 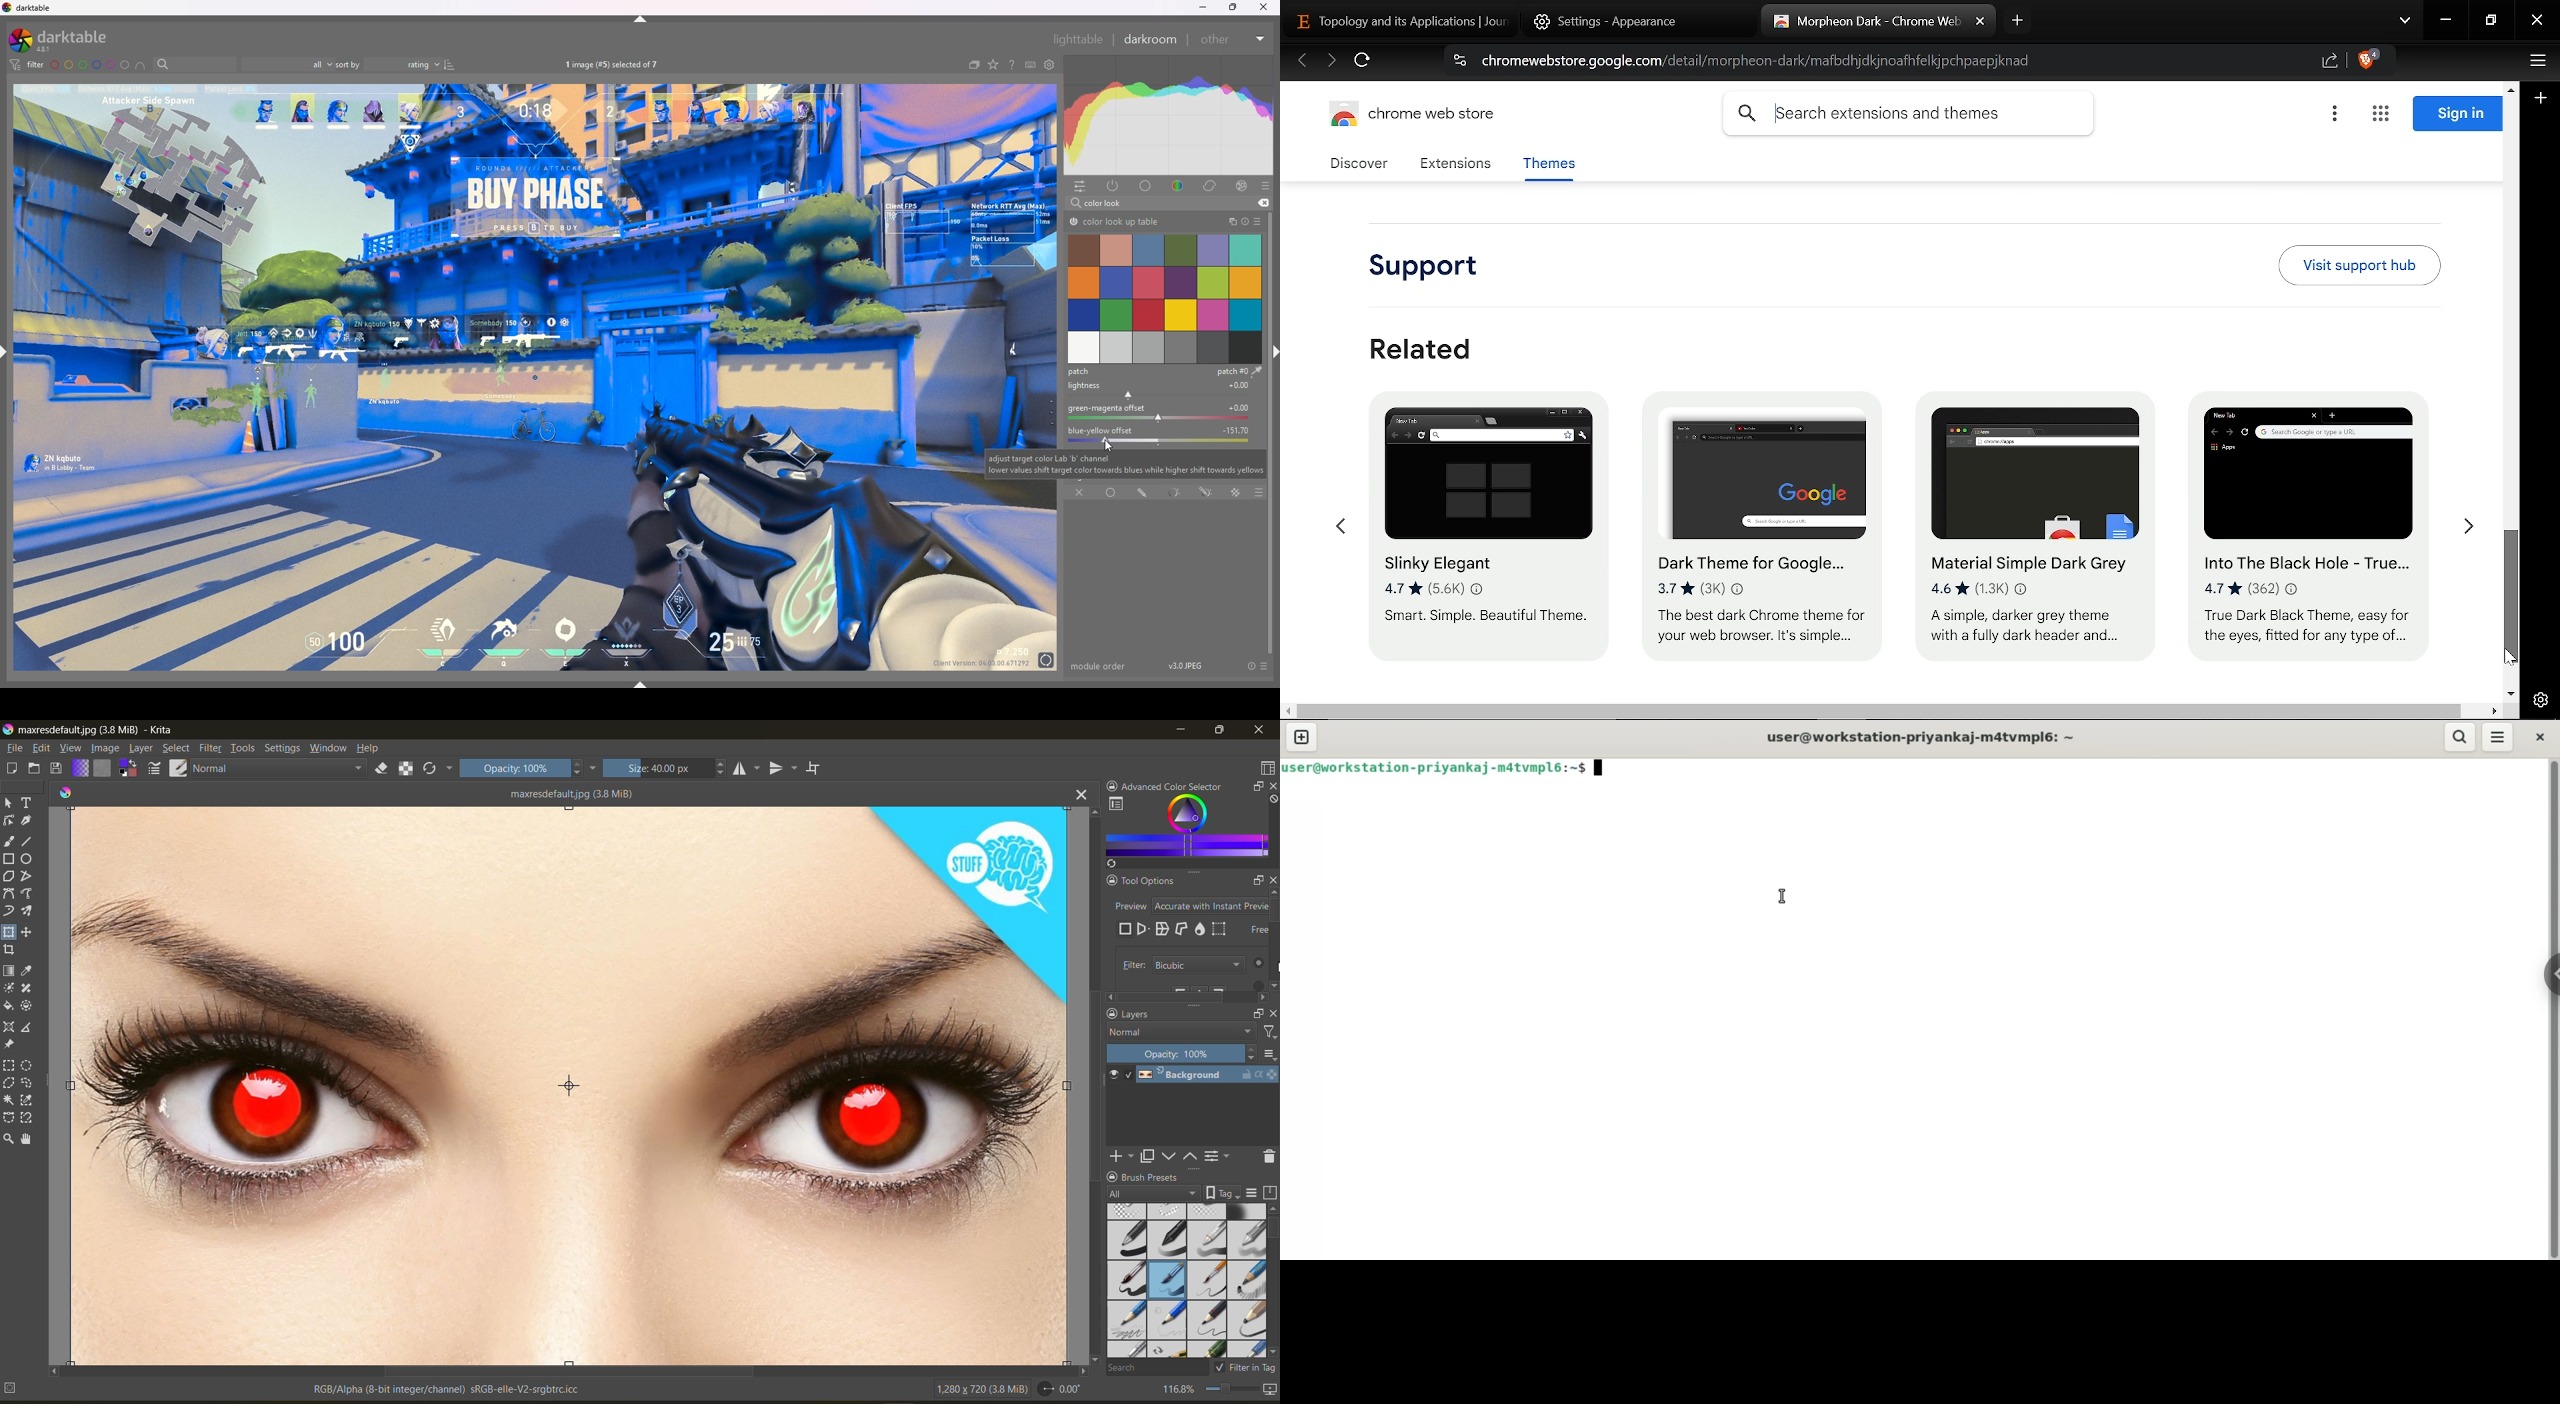 What do you see at coordinates (1272, 968) in the screenshot?
I see `Cursor` at bounding box center [1272, 968].